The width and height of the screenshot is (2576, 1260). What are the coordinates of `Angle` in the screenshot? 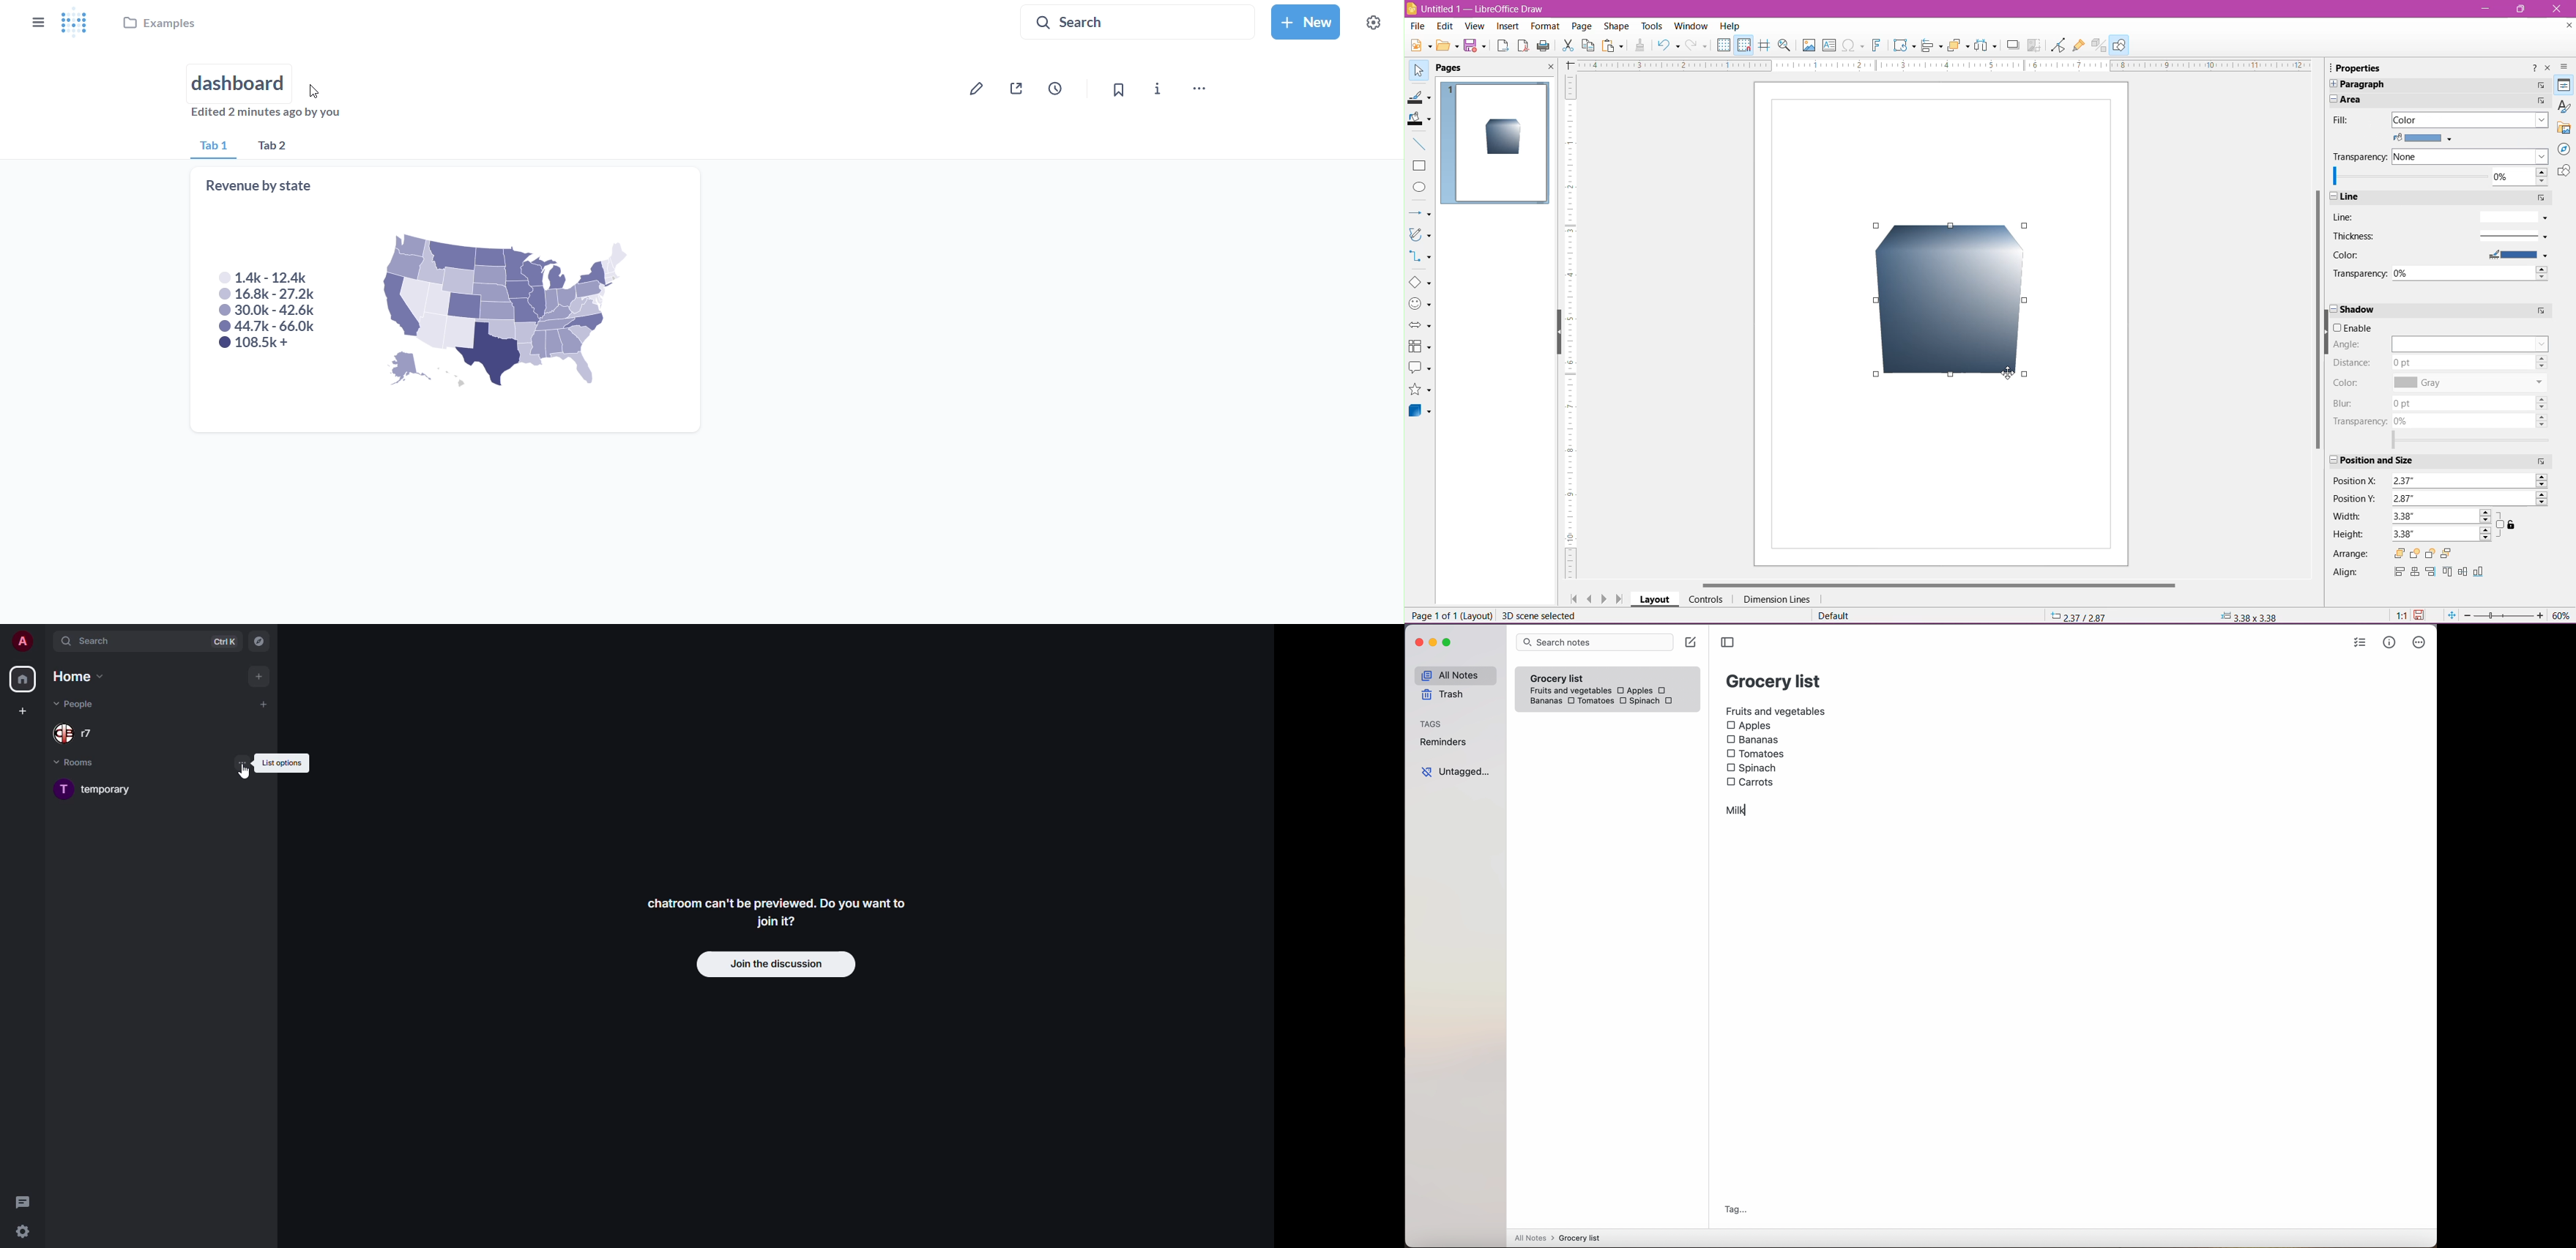 It's located at (2359, 344).